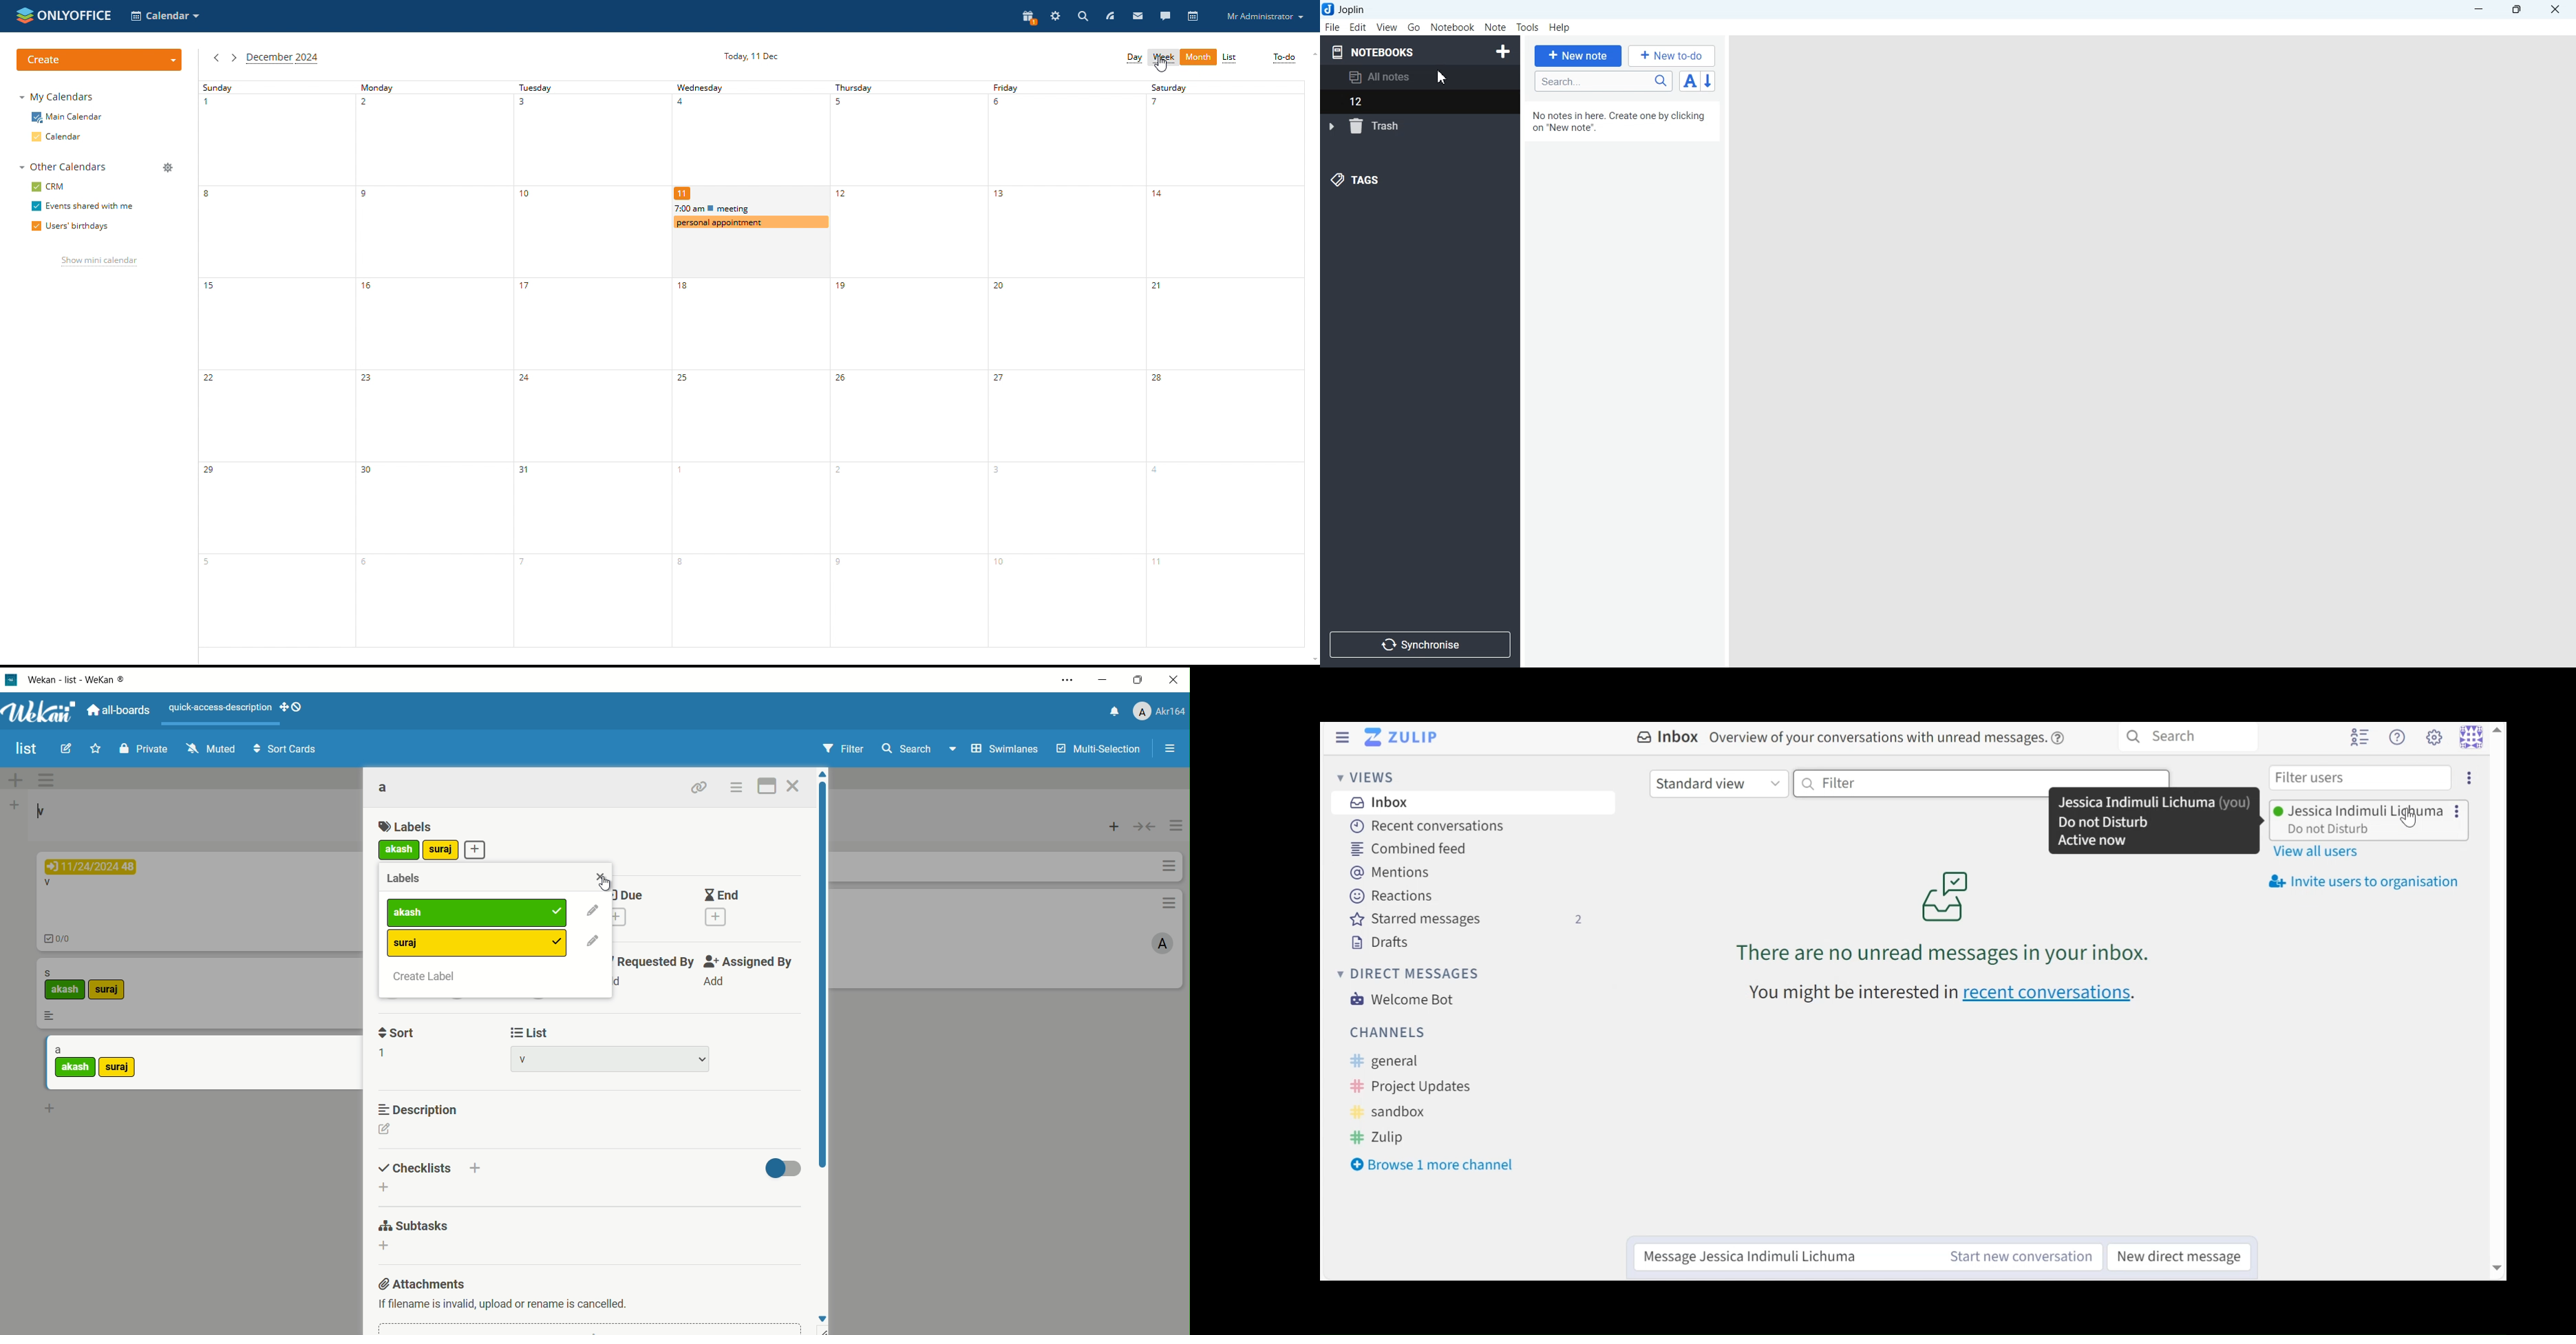  What do you see at coordinates (2368, 881) in the screenshot?
I see `Invite users to orgonisation` at bounding box center [2368, 881].